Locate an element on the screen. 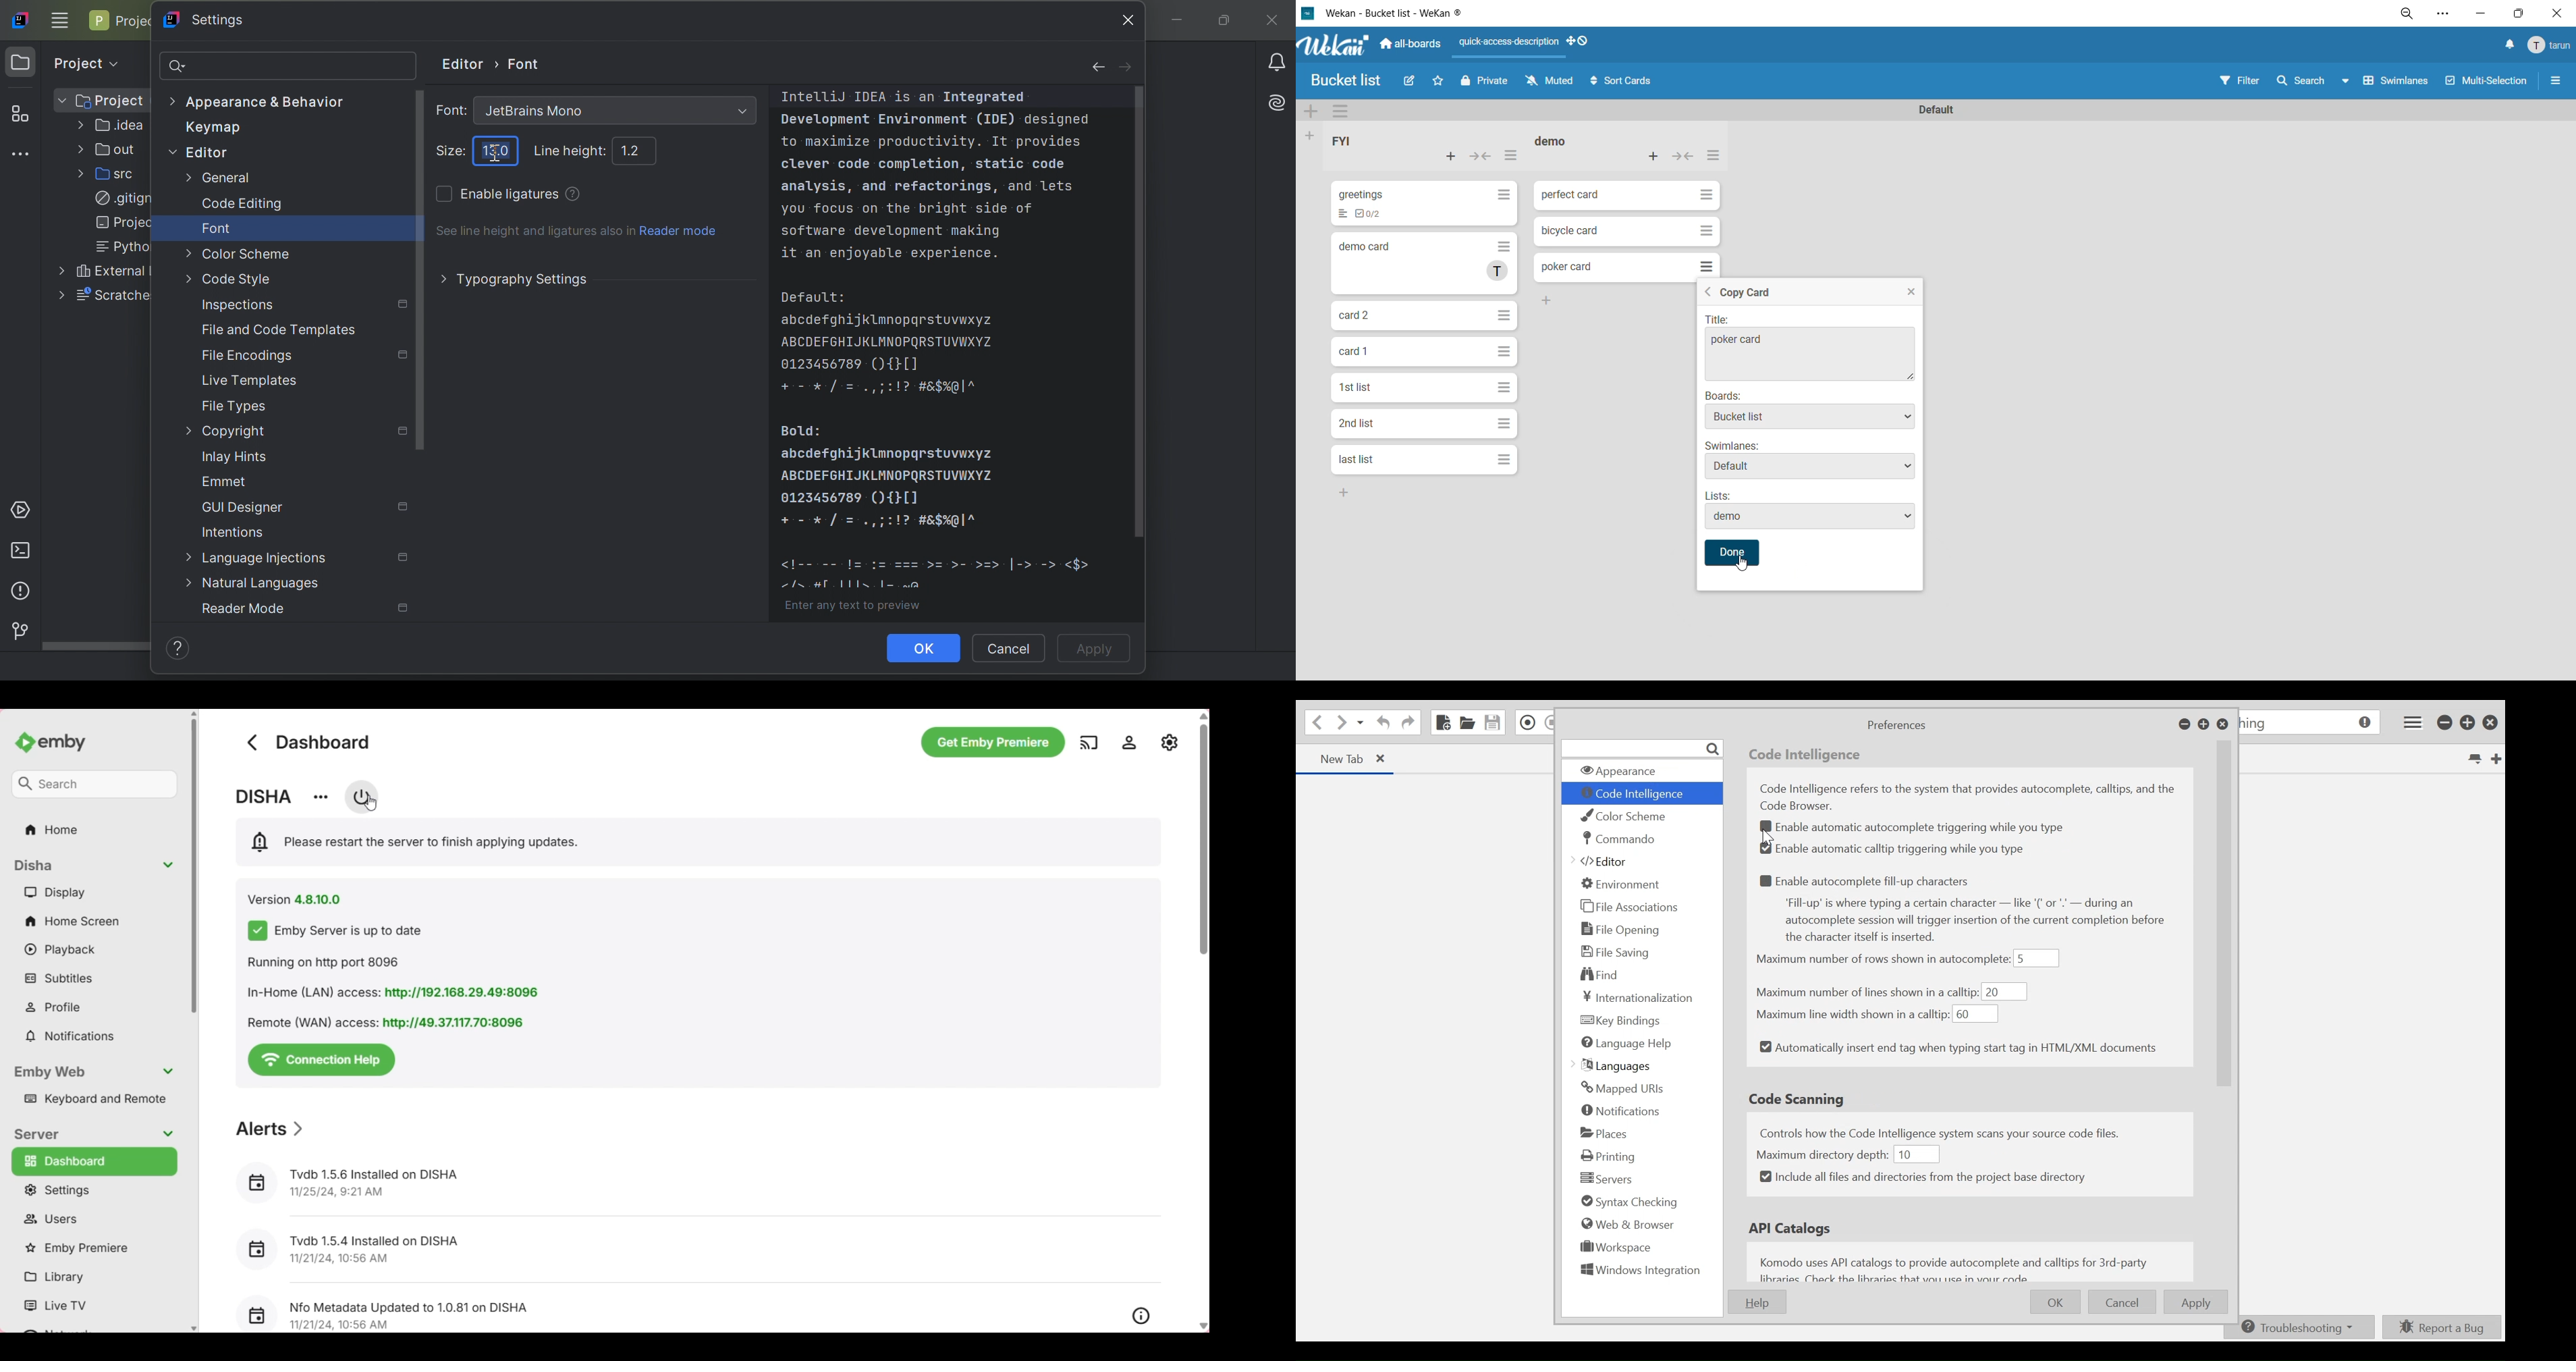 The height and width of the screenshot is (1372, 2576). List of tabs is located at coordinates (2473, 759).